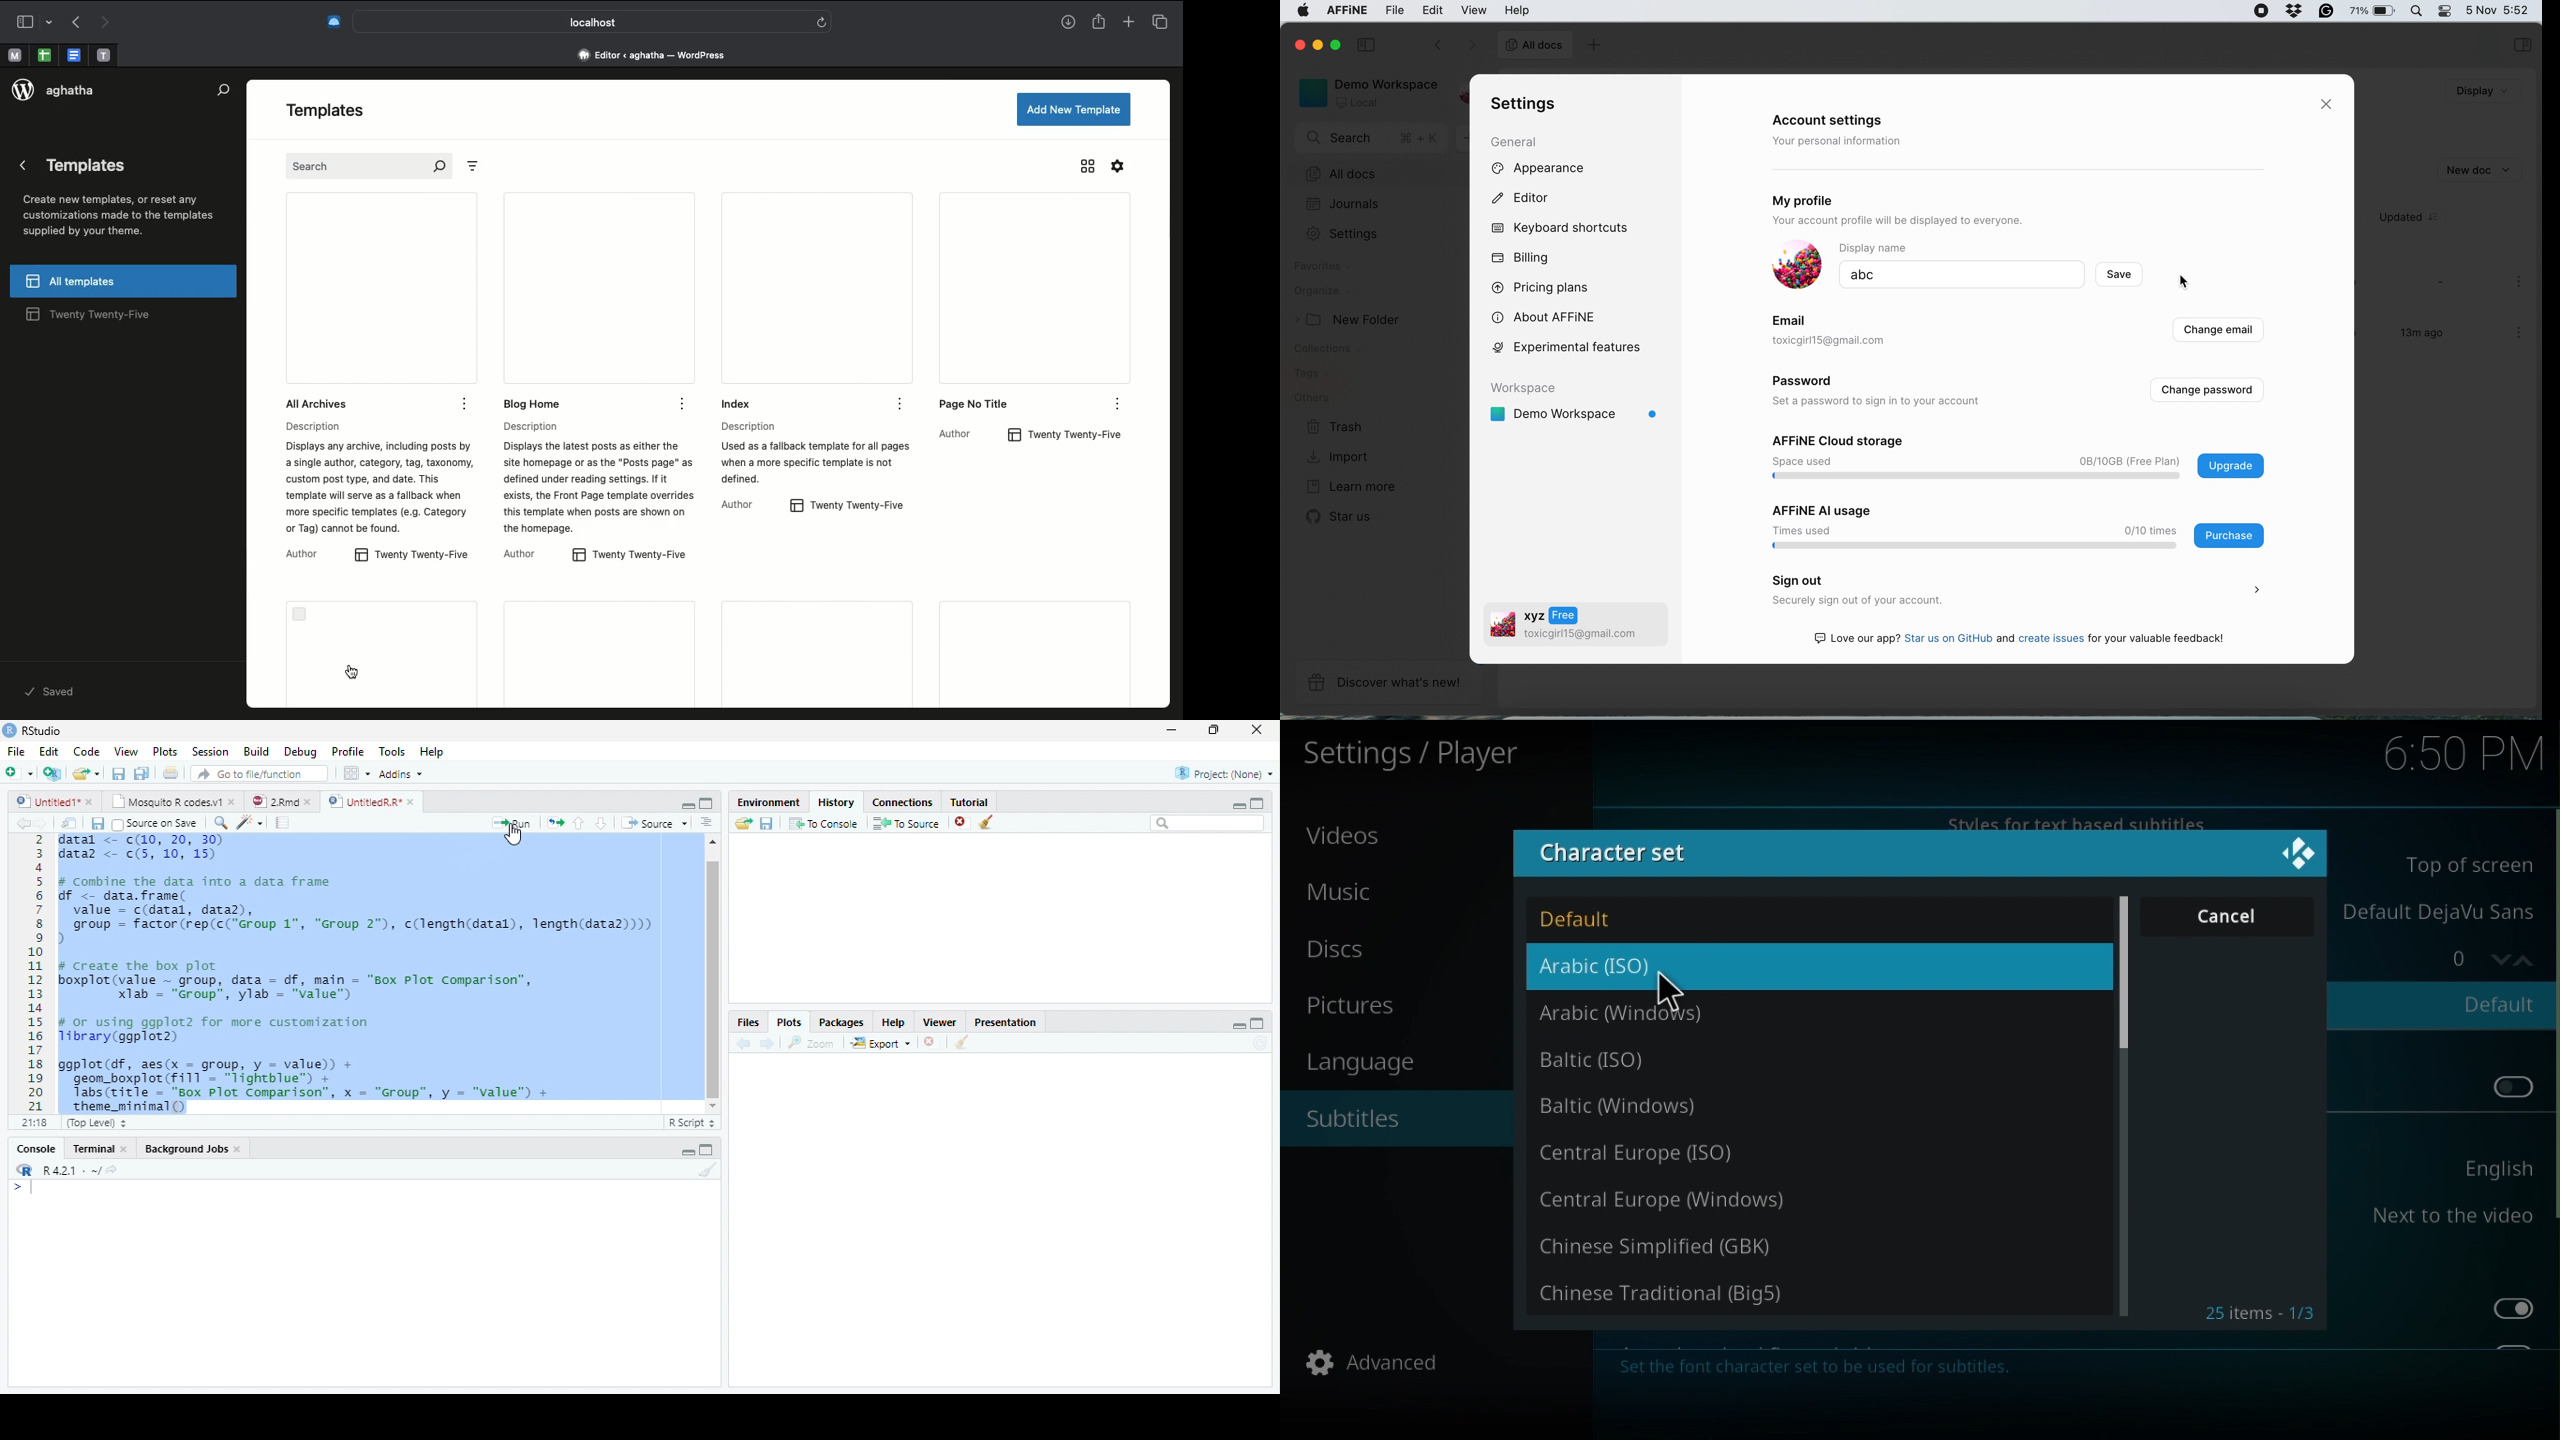  I want to click on datal <- c(10, 20, 30)
data2 <- c(5, 10, 15)
# combine the data into a data frame
df <- data. frame(
value = c(datal, data),
group = factor (rep(c("Group 1", "Group 2"), c(length(datal), length(data2))))
)
# create the box plot
boxplot (value ~ group, data = df, main = “Box Plot Comparison”,
X1ab = “Group®, ylab = "Value”)
# or using ggplot2 for more customization
Tibrary(ggplot2)
ggplot (df, aes(x = group, y = value) +
geom_boxplot (F111 = "1ightblue”) +
Tabs(title = "Box Plot Comparison”, x = “Group”, y = value") +
theme. minimal), so click(359, 973).